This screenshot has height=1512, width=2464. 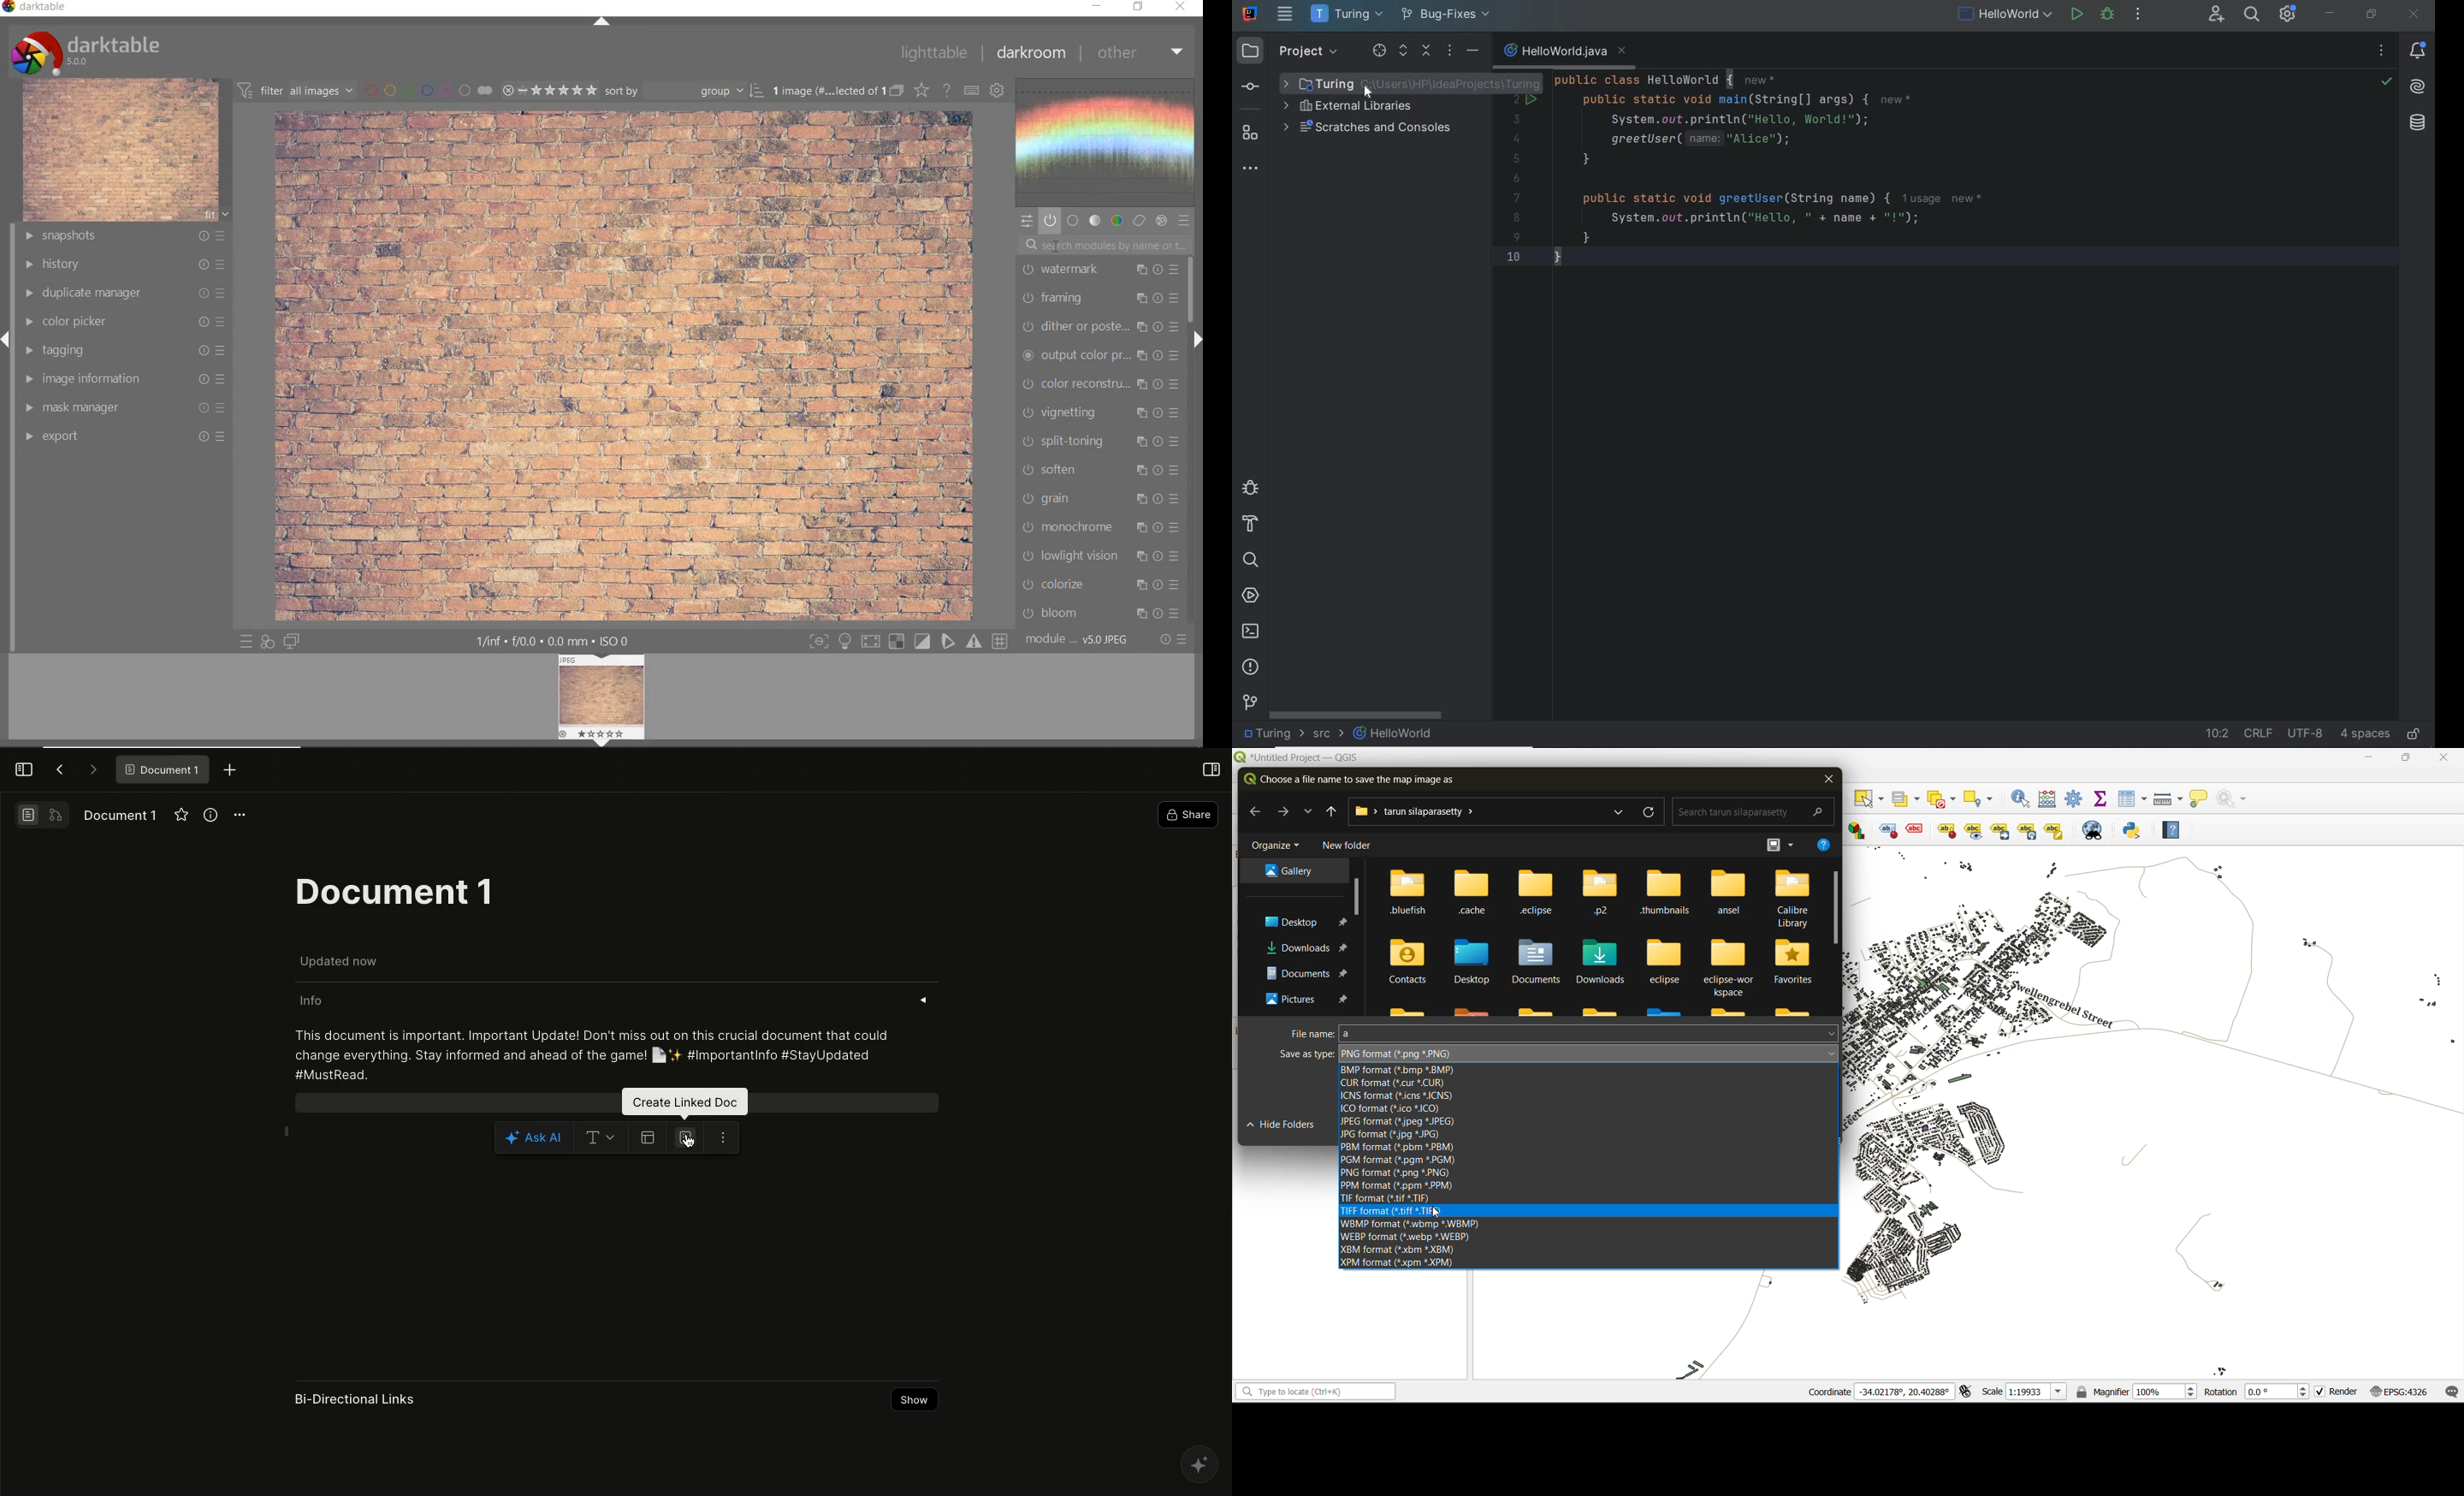 I want to click on sort by group, so click(x=684, y=91).